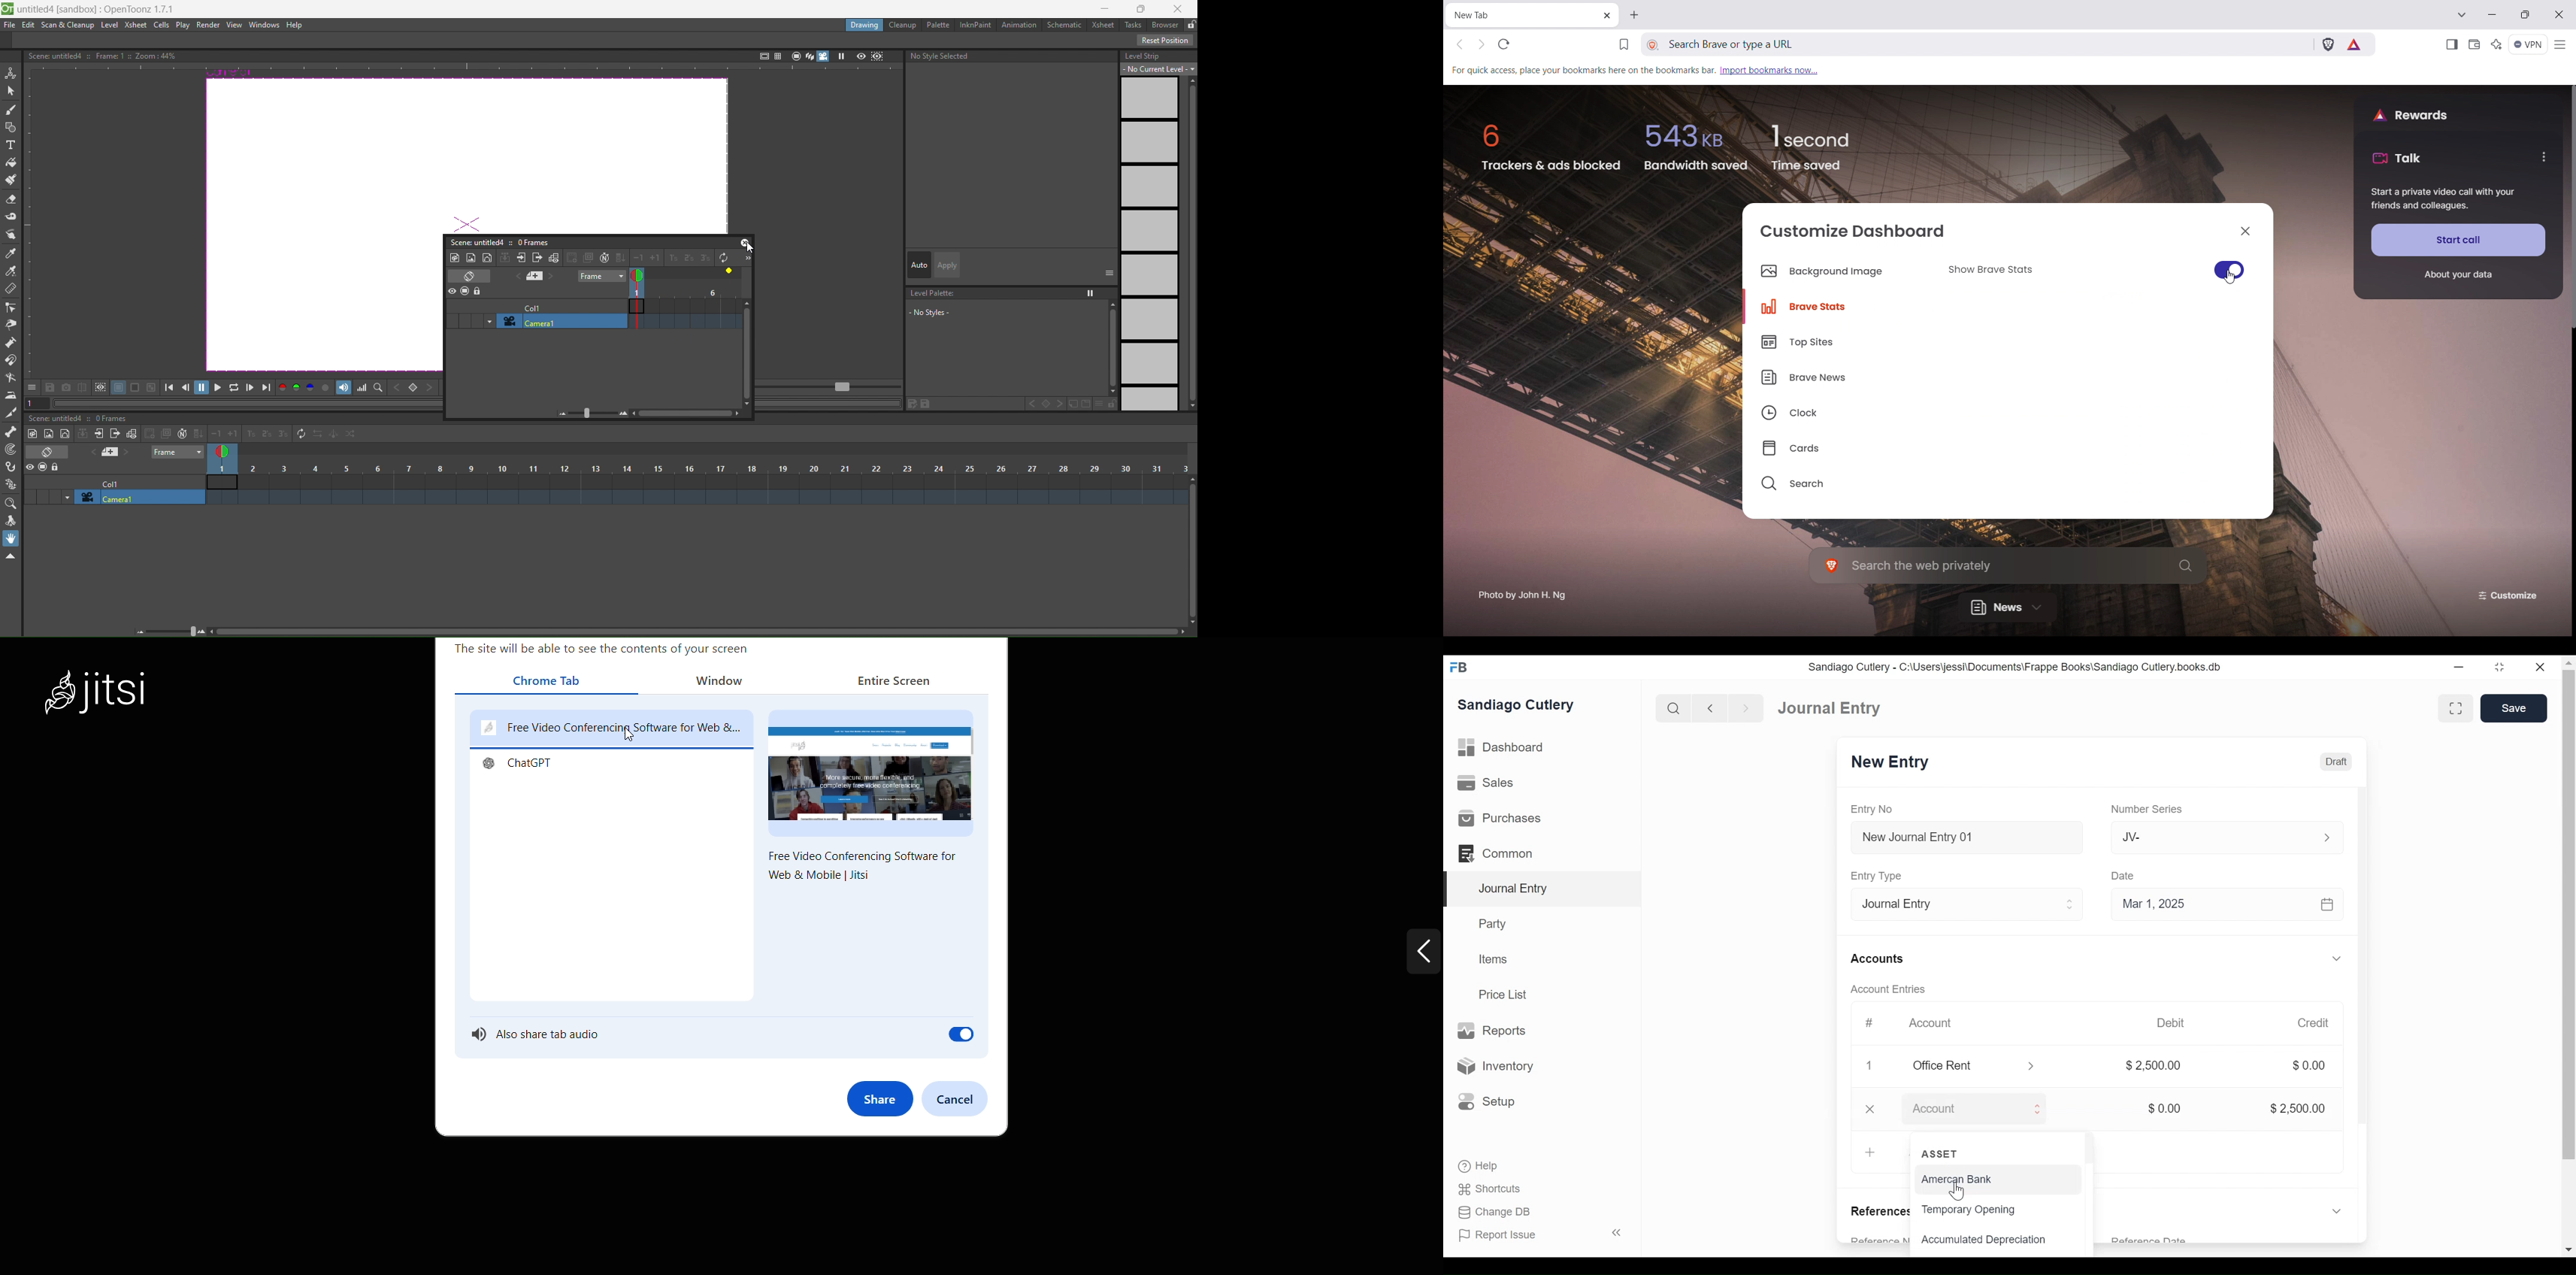  Describe the element at coordinates (1979, 1109) in the screenshot. I see `Account` at that location.